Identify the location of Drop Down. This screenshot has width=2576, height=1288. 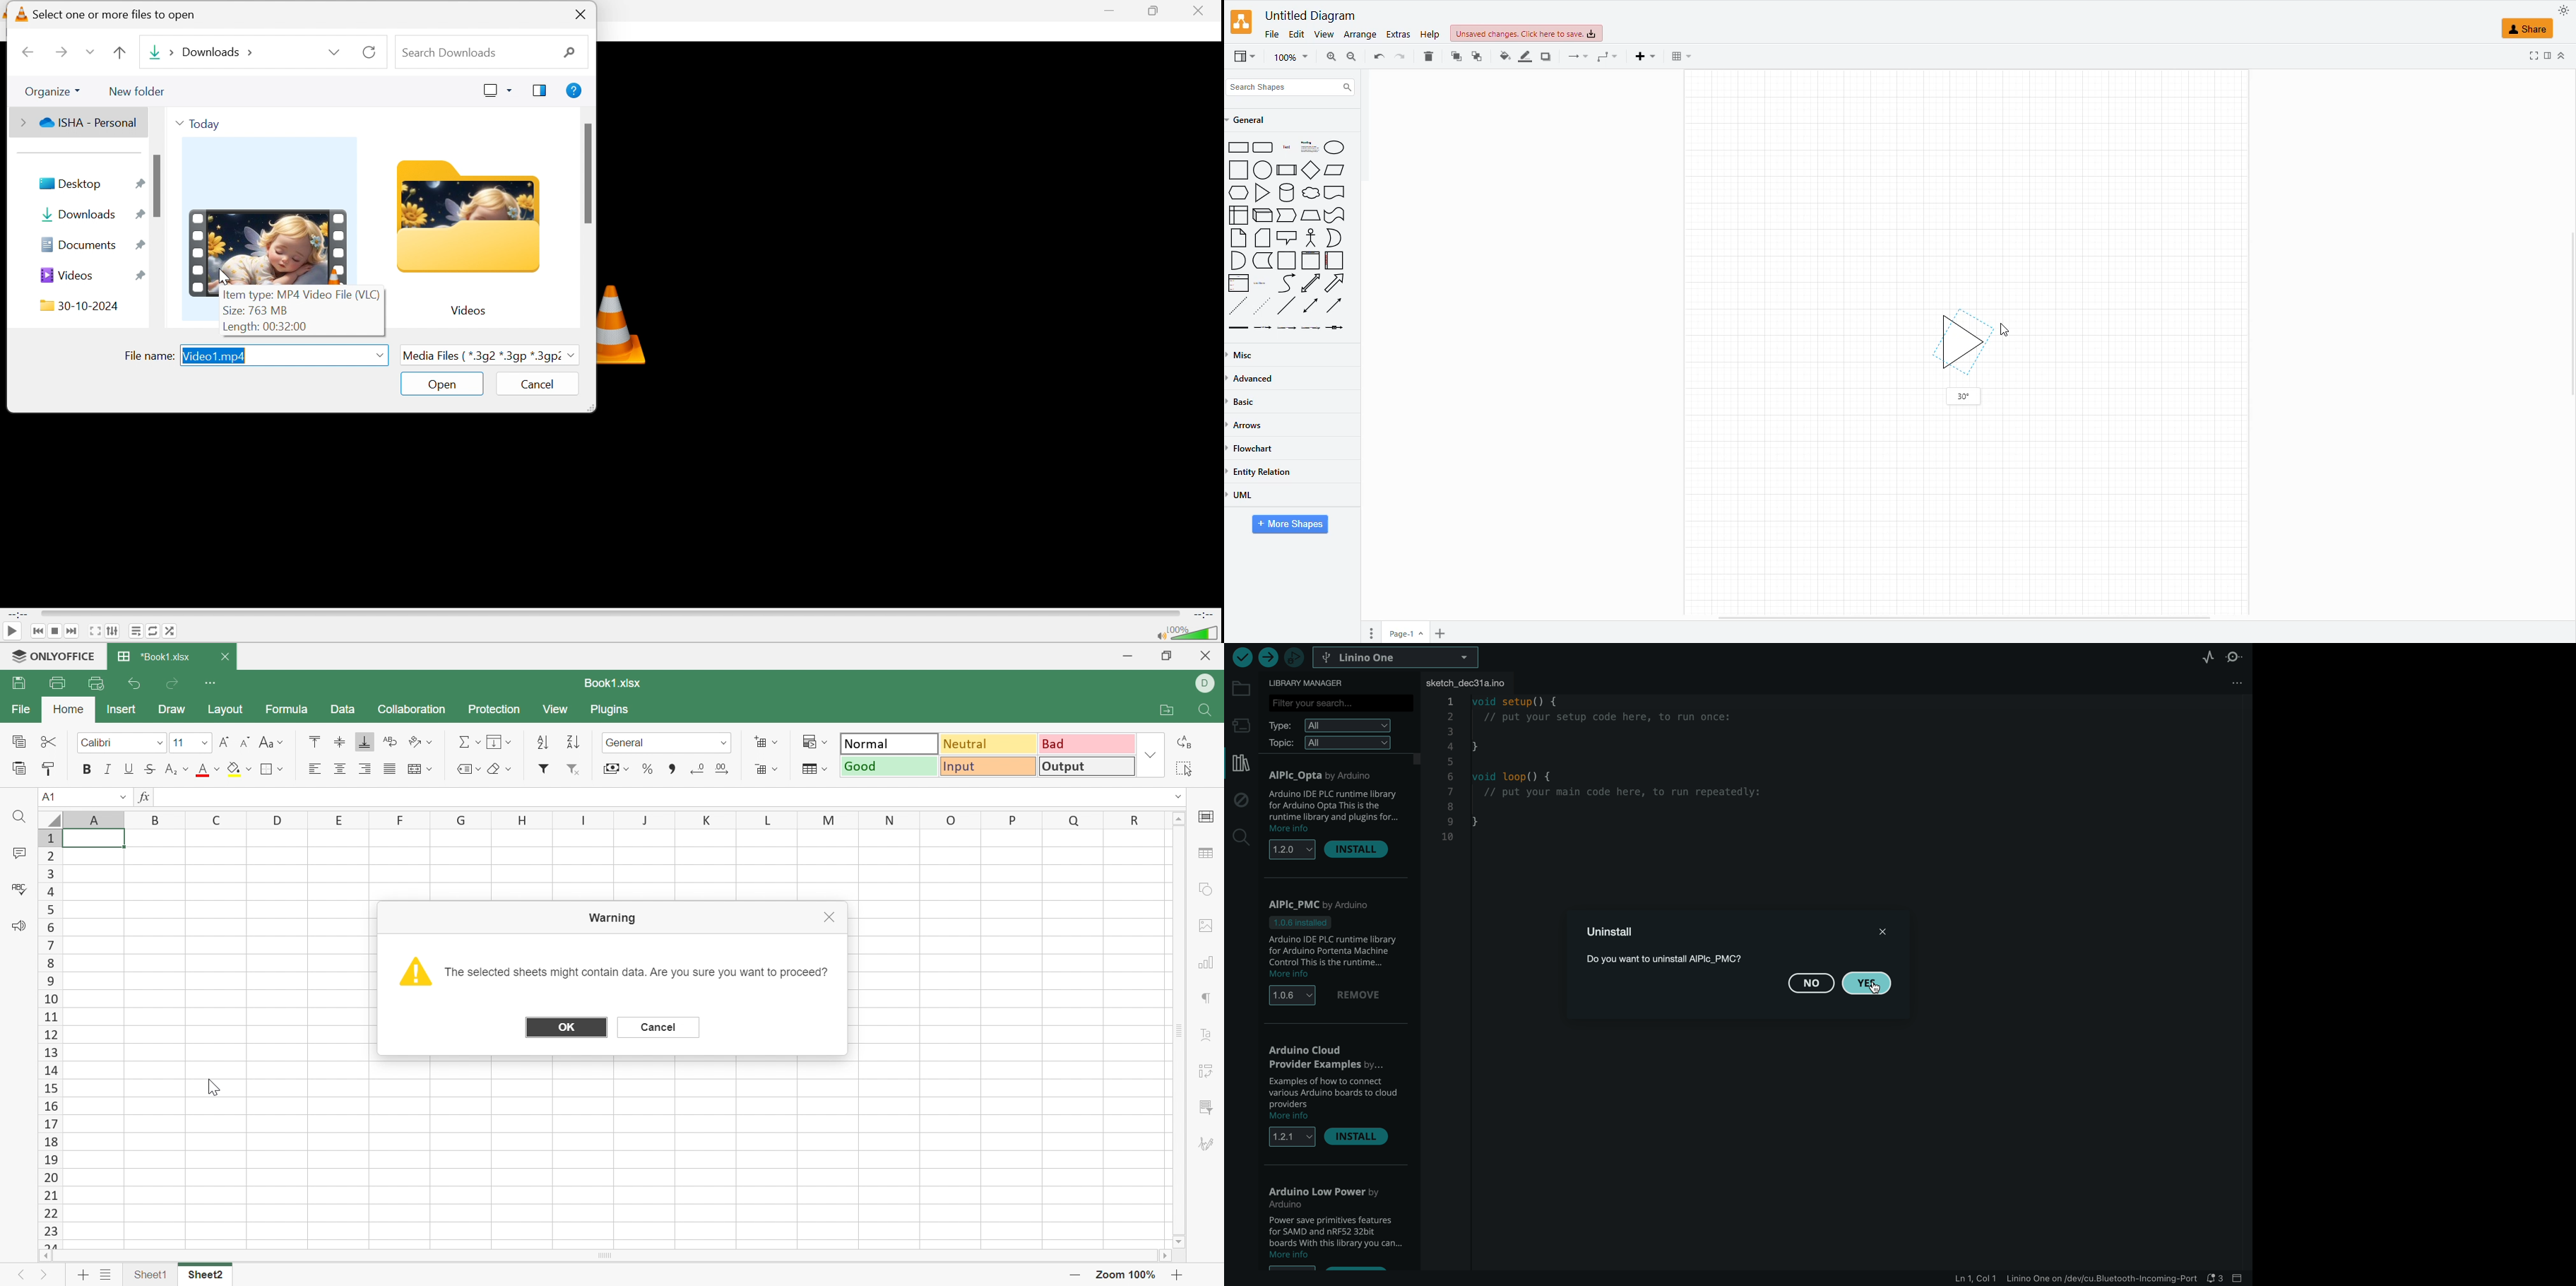
(122, 796).